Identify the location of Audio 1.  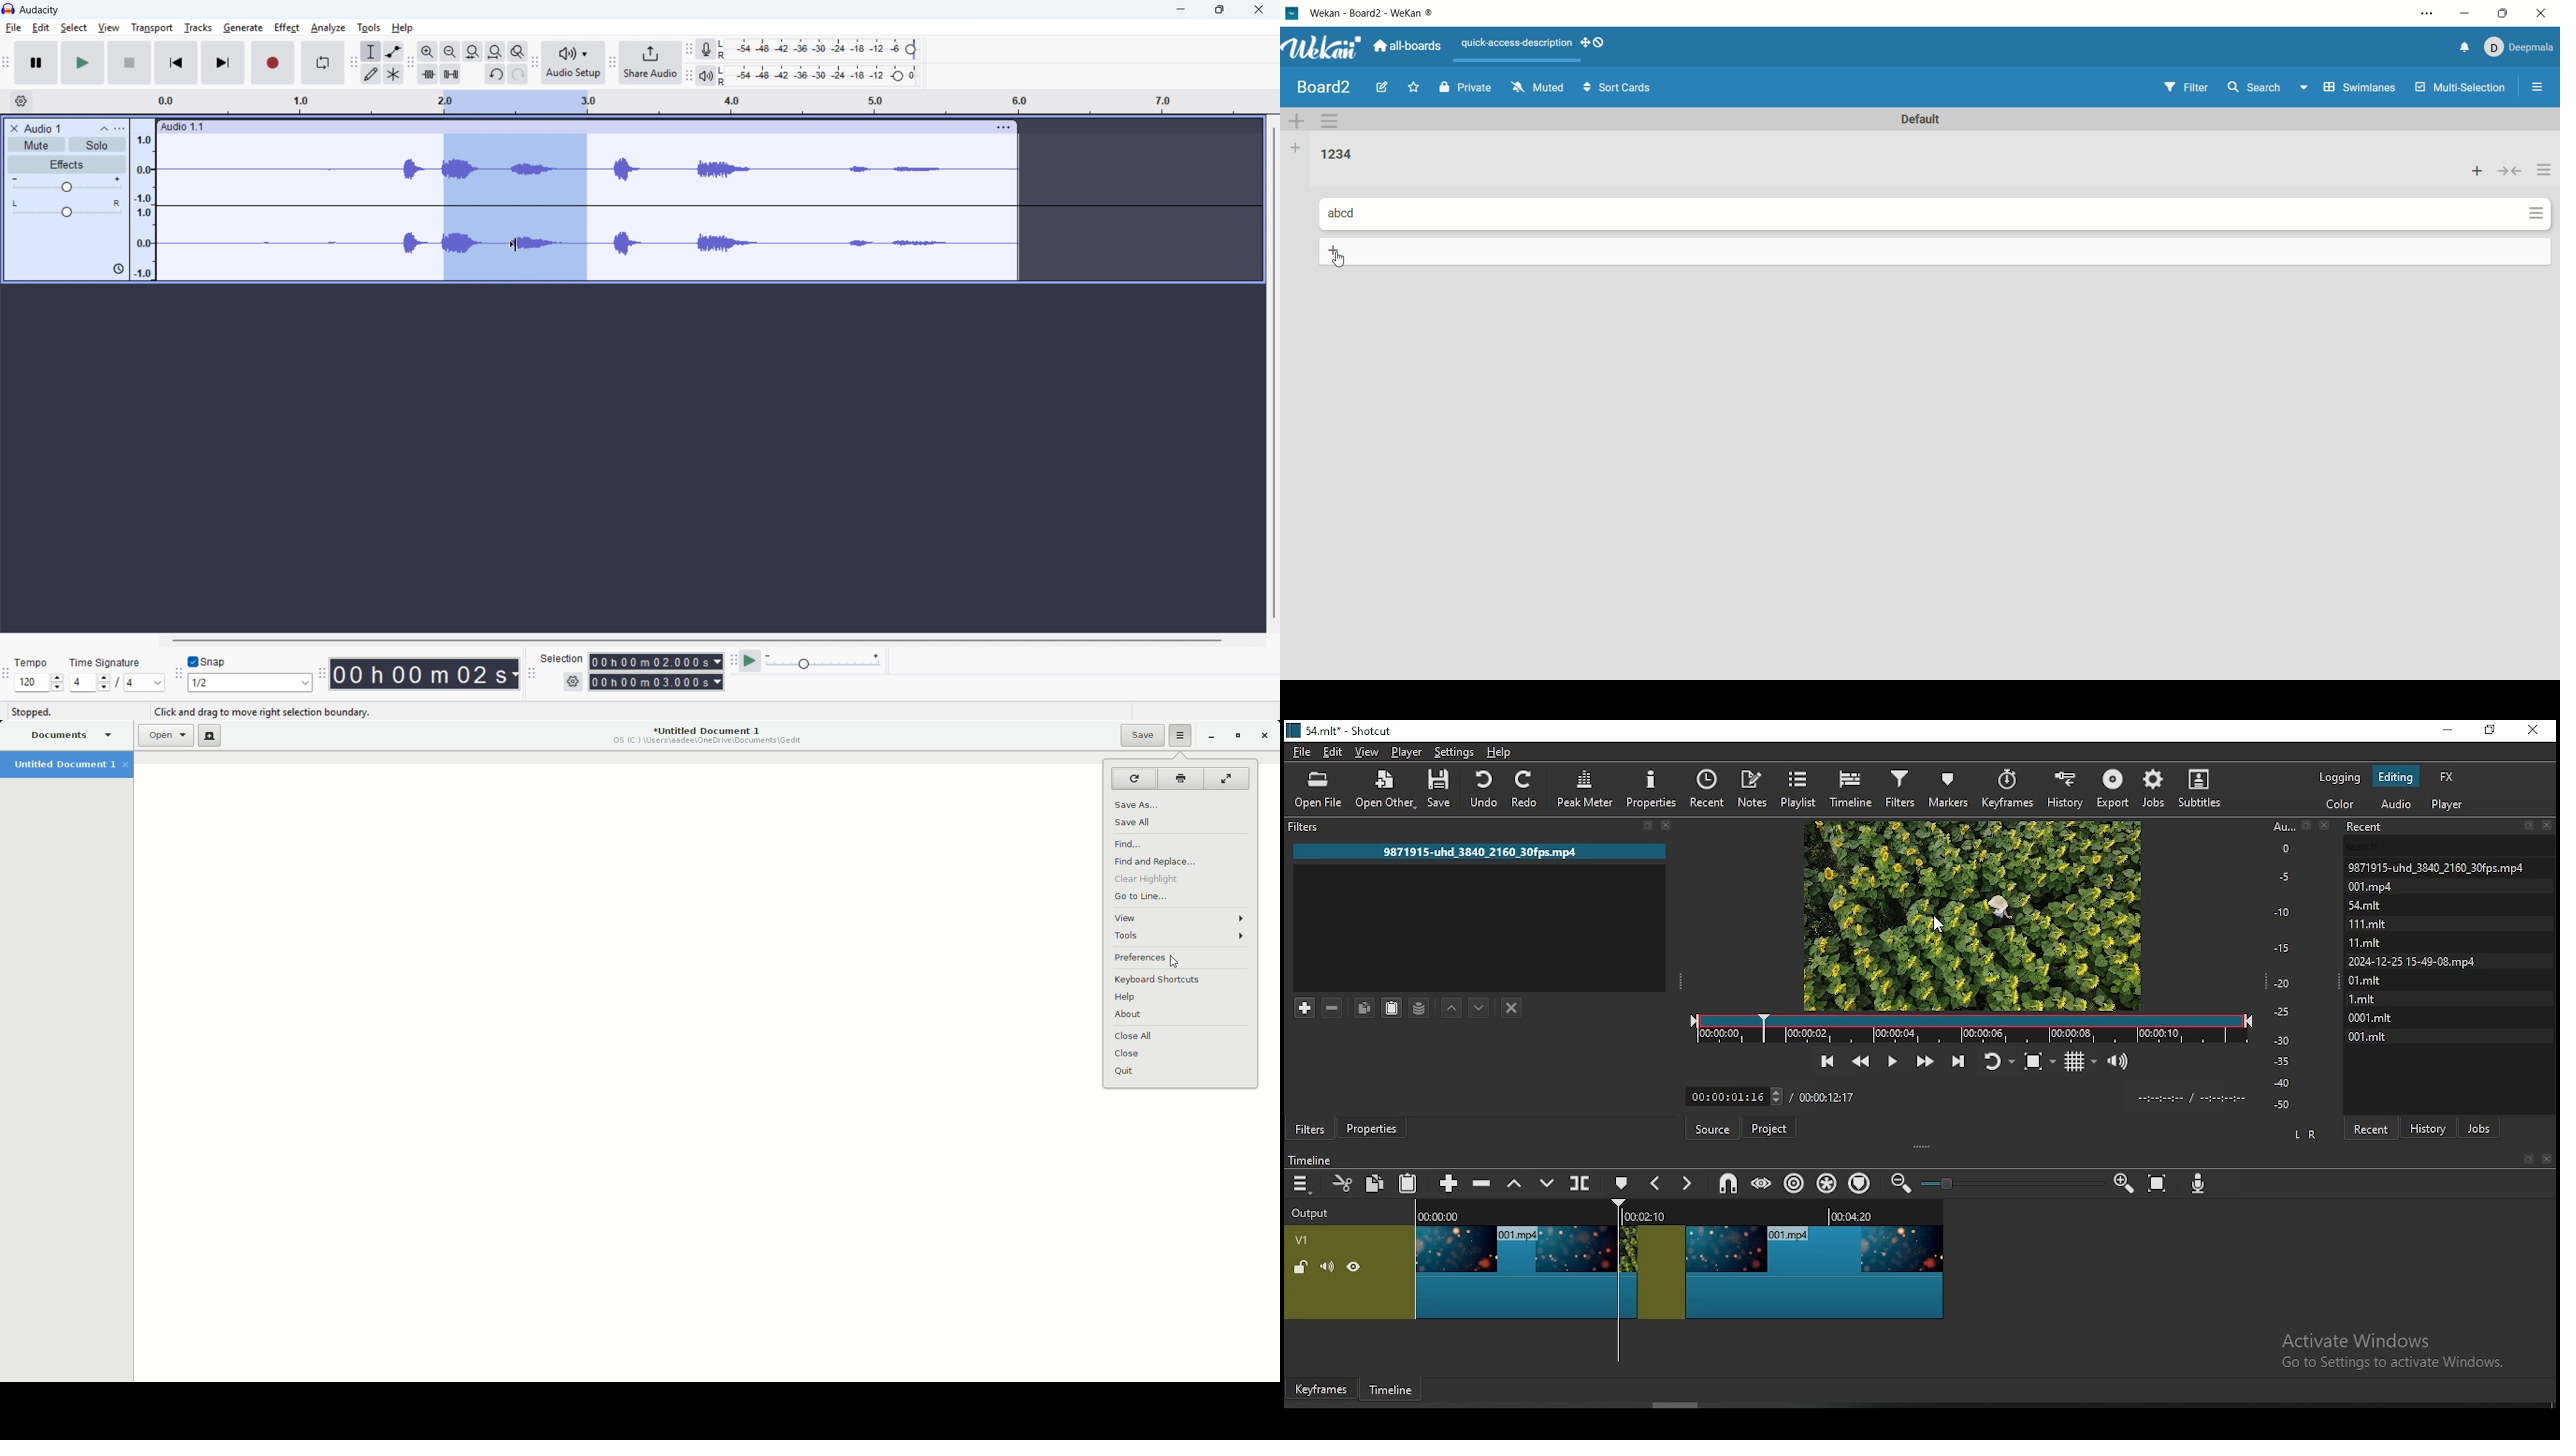
(43, 128).